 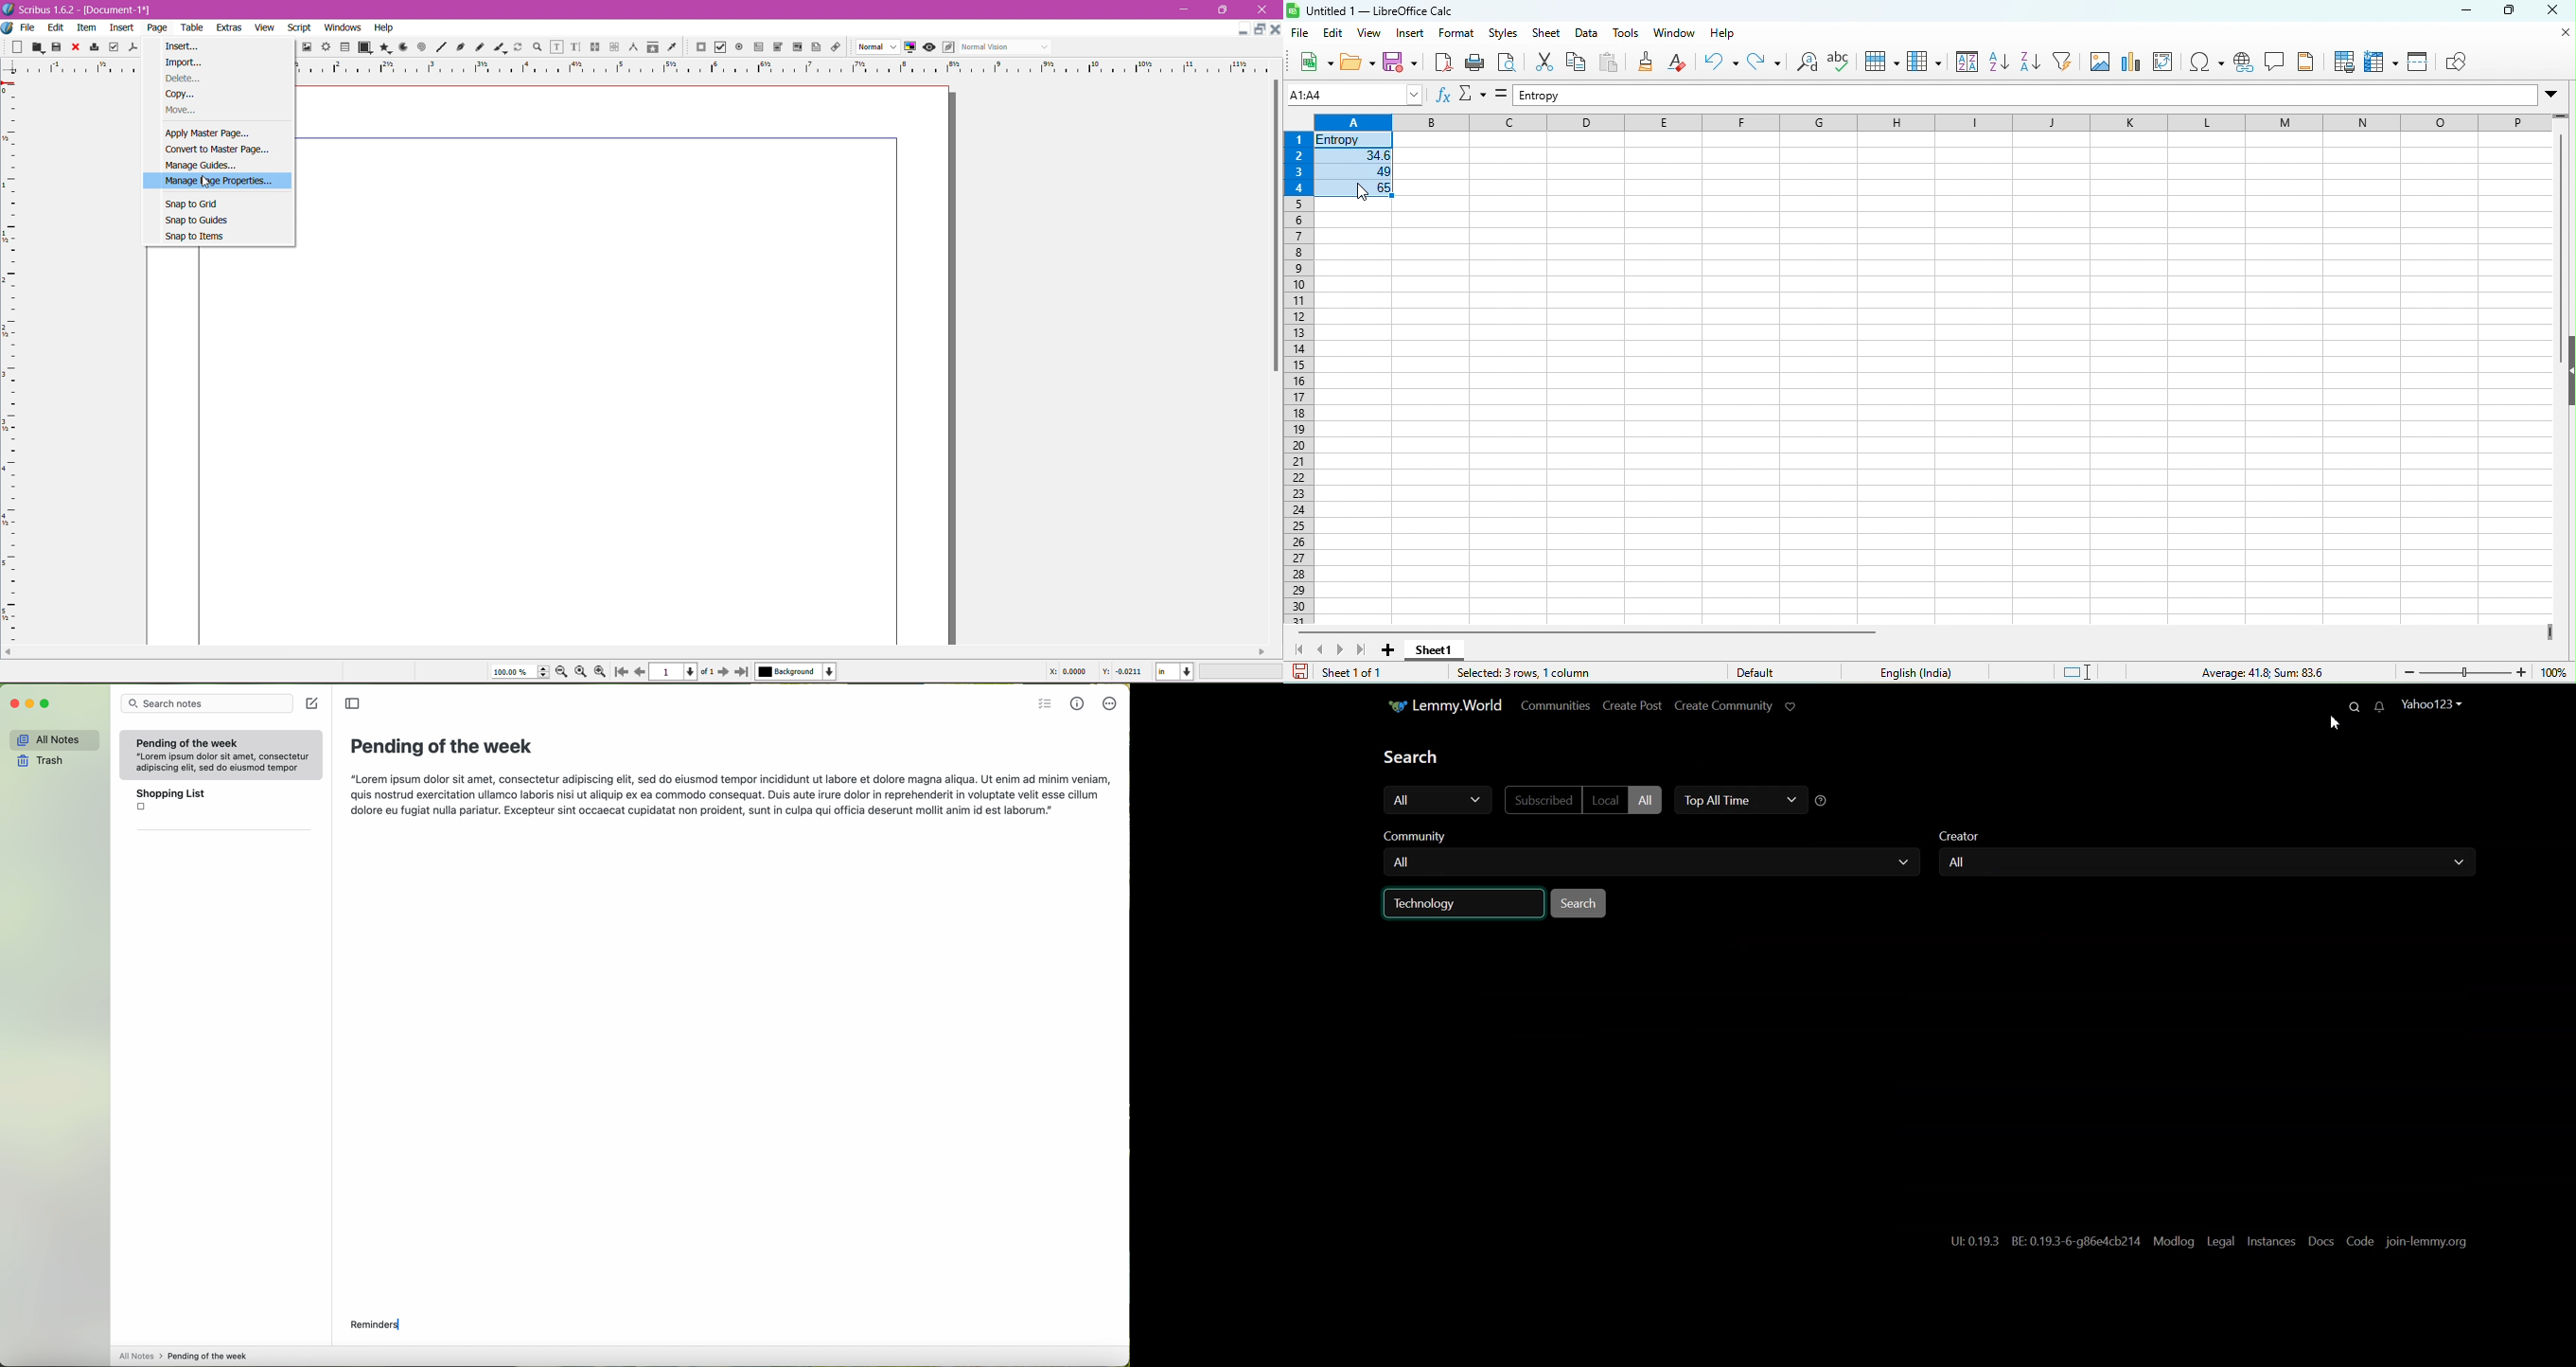 I want to click on Select the current unit, so click(x=1175, y=672).